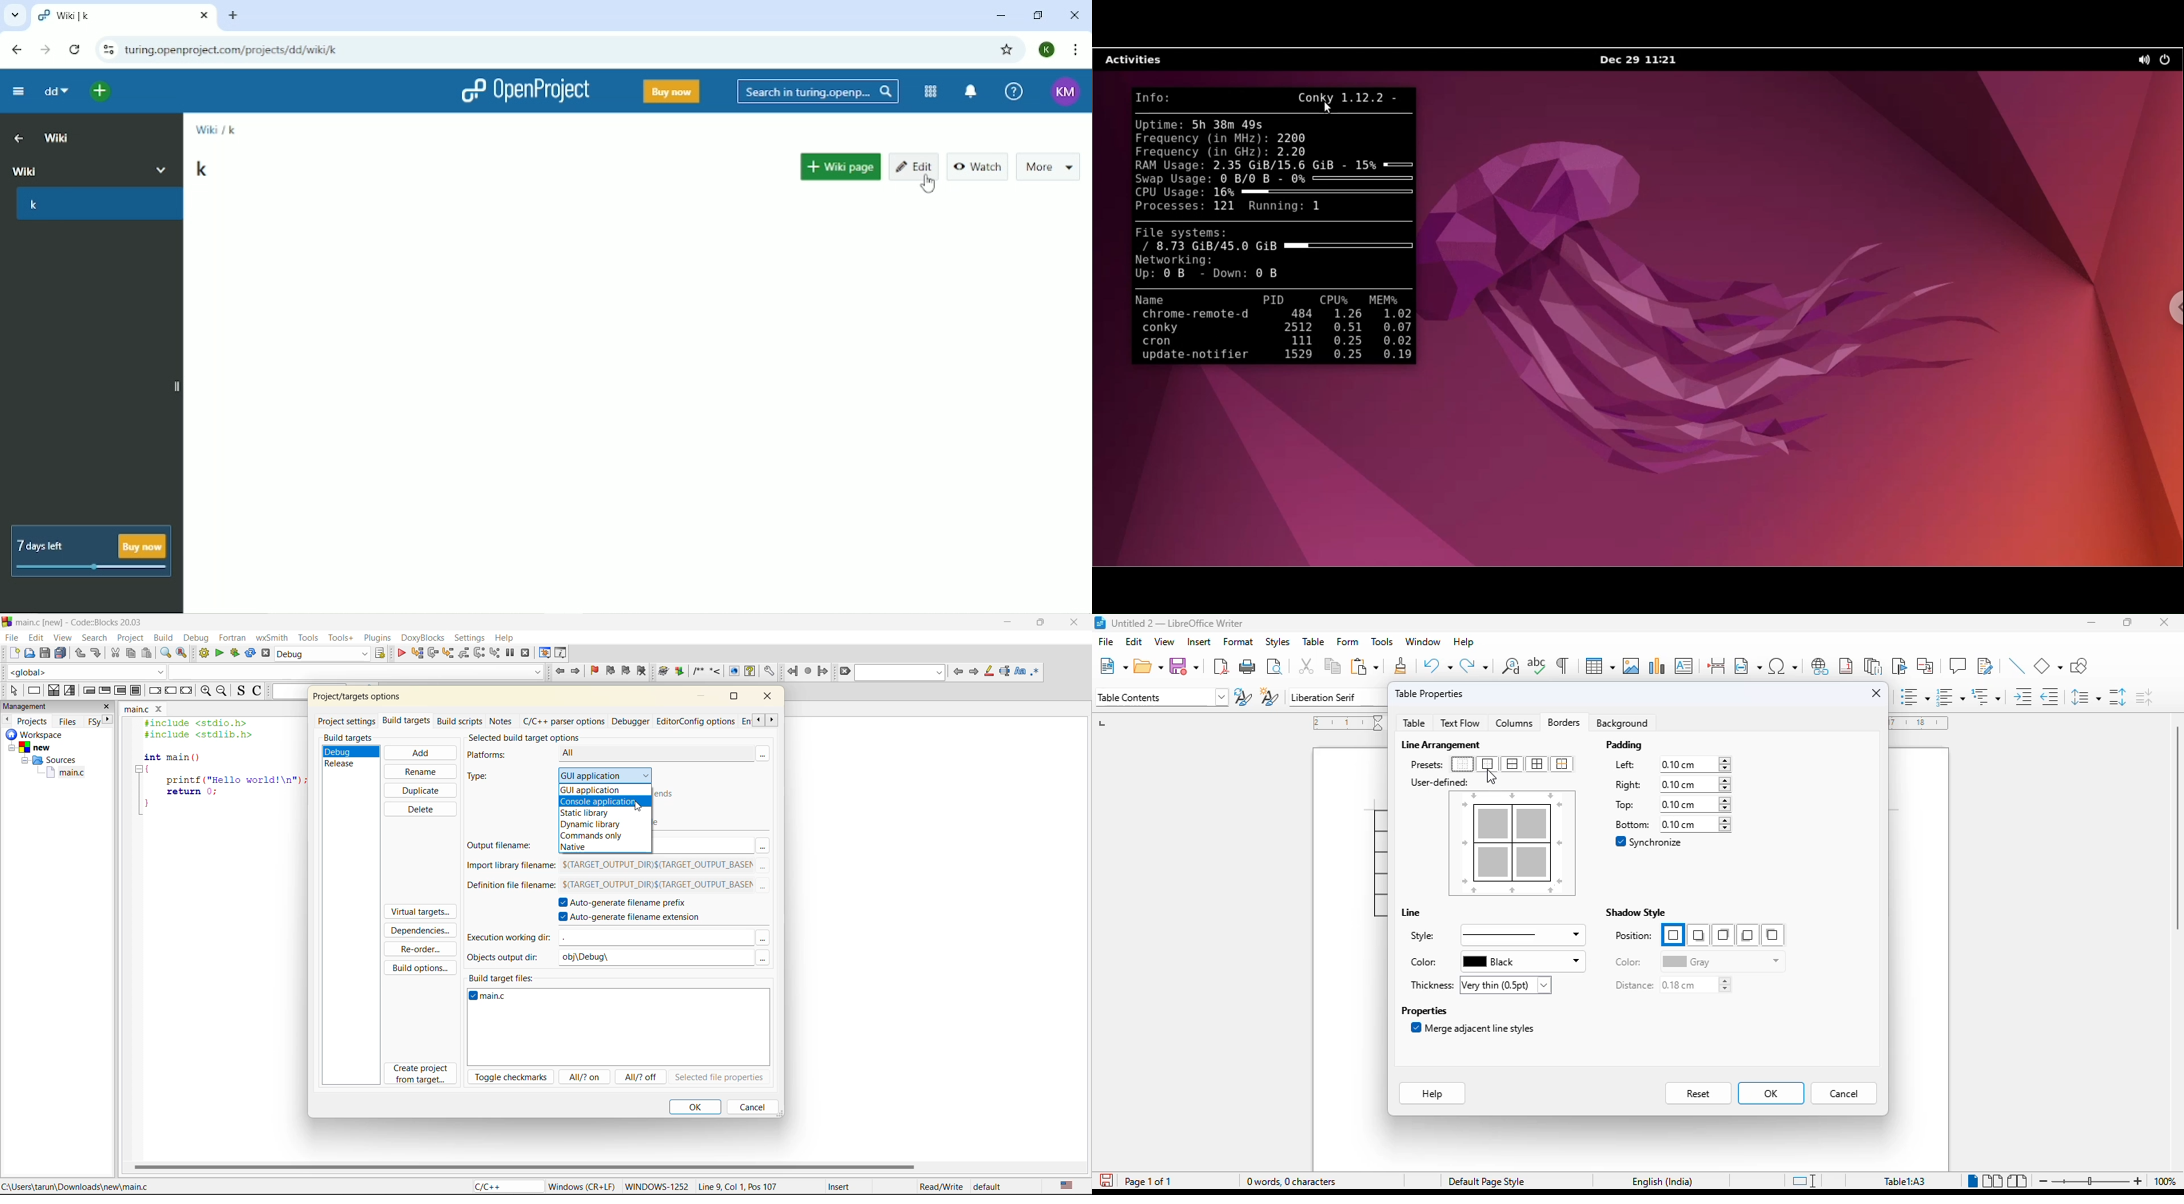 This screenshot has width=2184, height=1204. What do you see at coordinates (764, 867) in the screenshot?
I see `More` at bounding box center [764, 867].